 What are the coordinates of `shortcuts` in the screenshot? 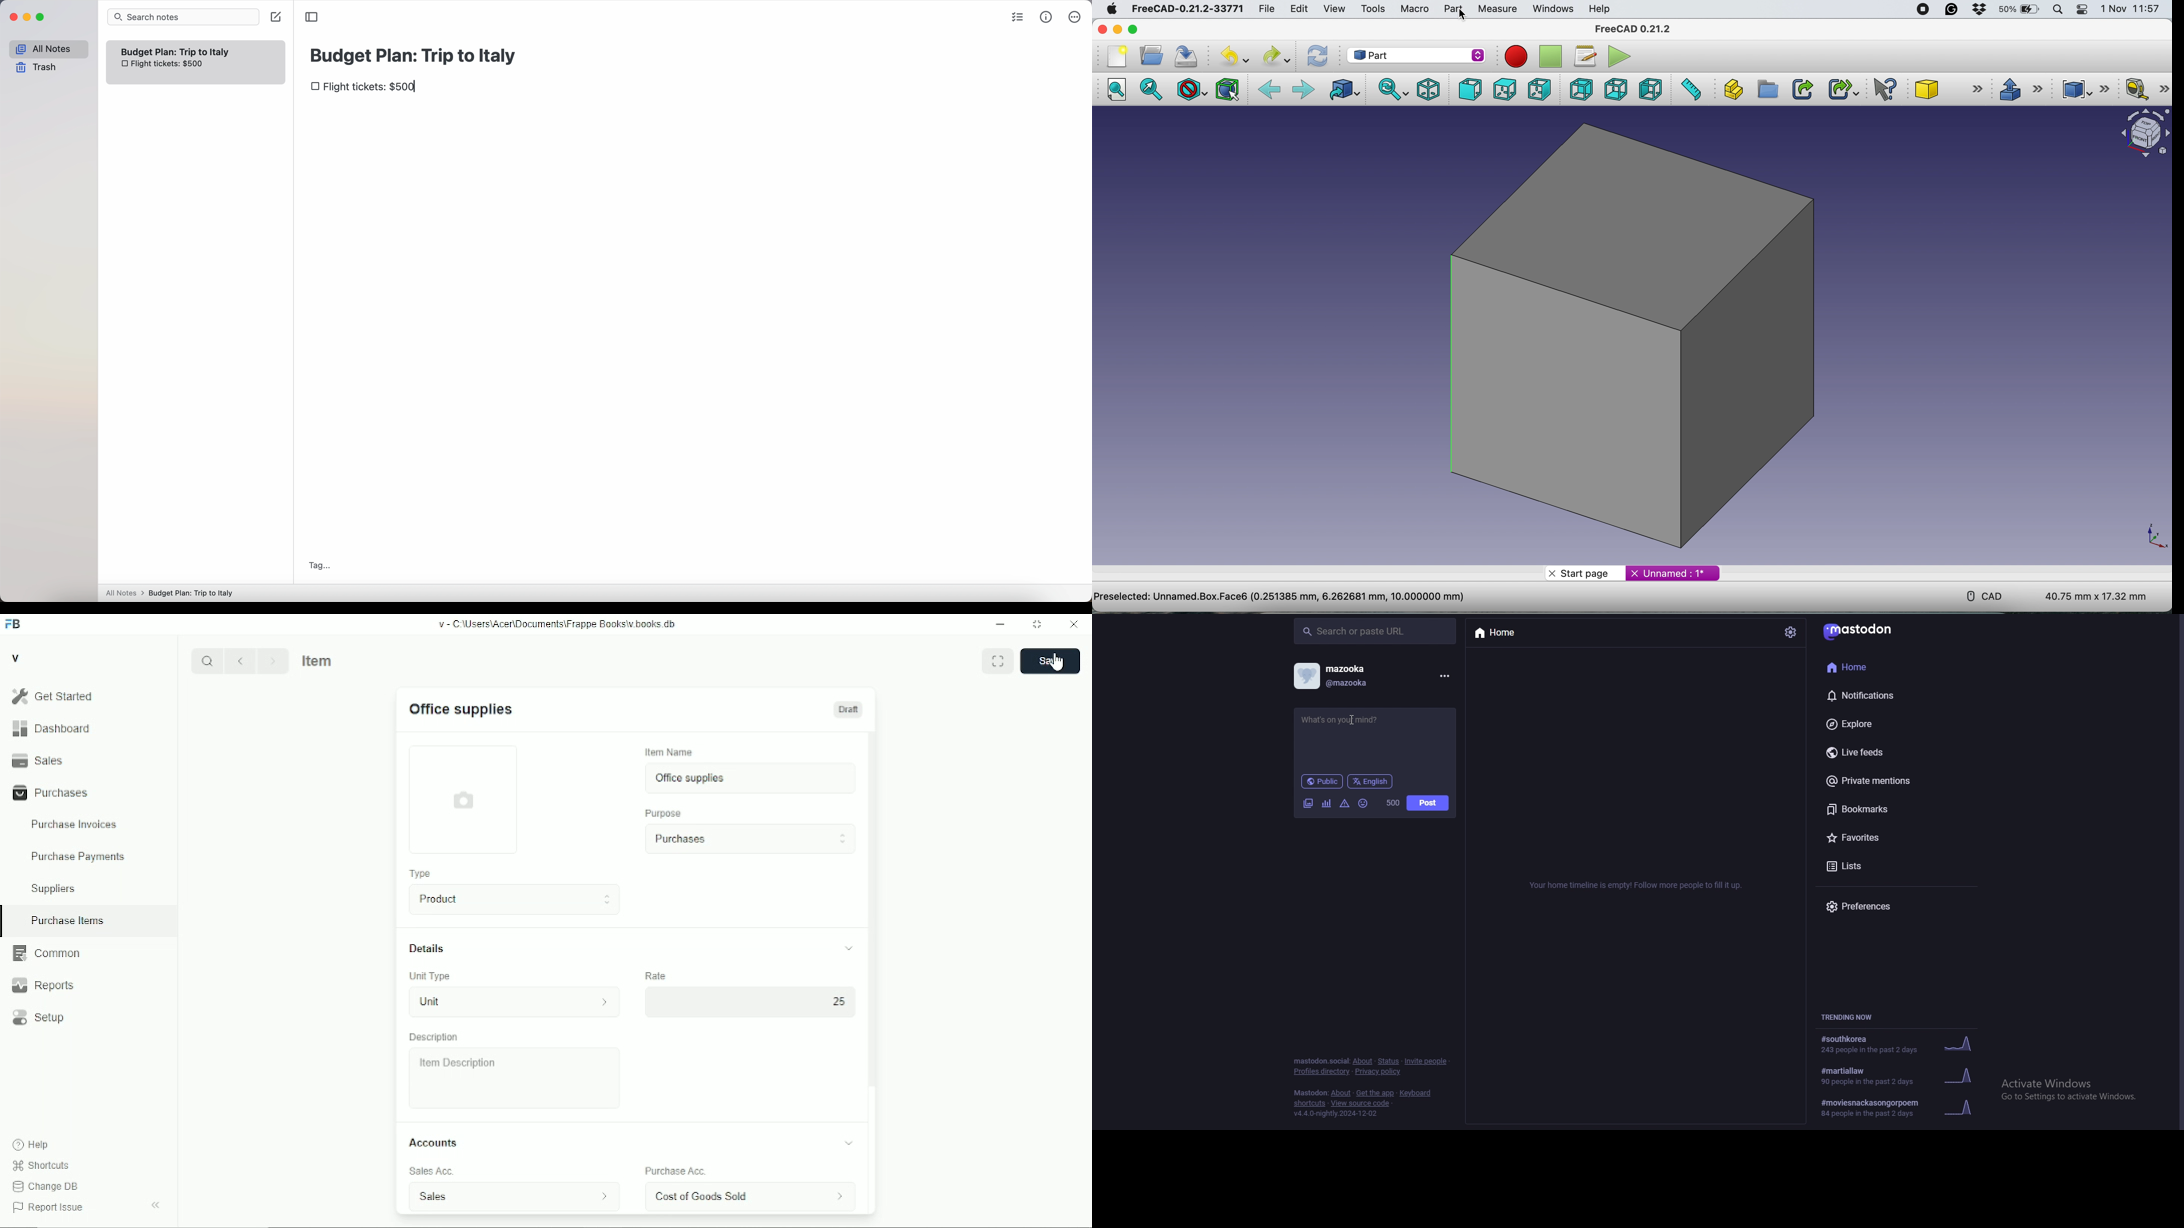 It's located at (1310, 1104).